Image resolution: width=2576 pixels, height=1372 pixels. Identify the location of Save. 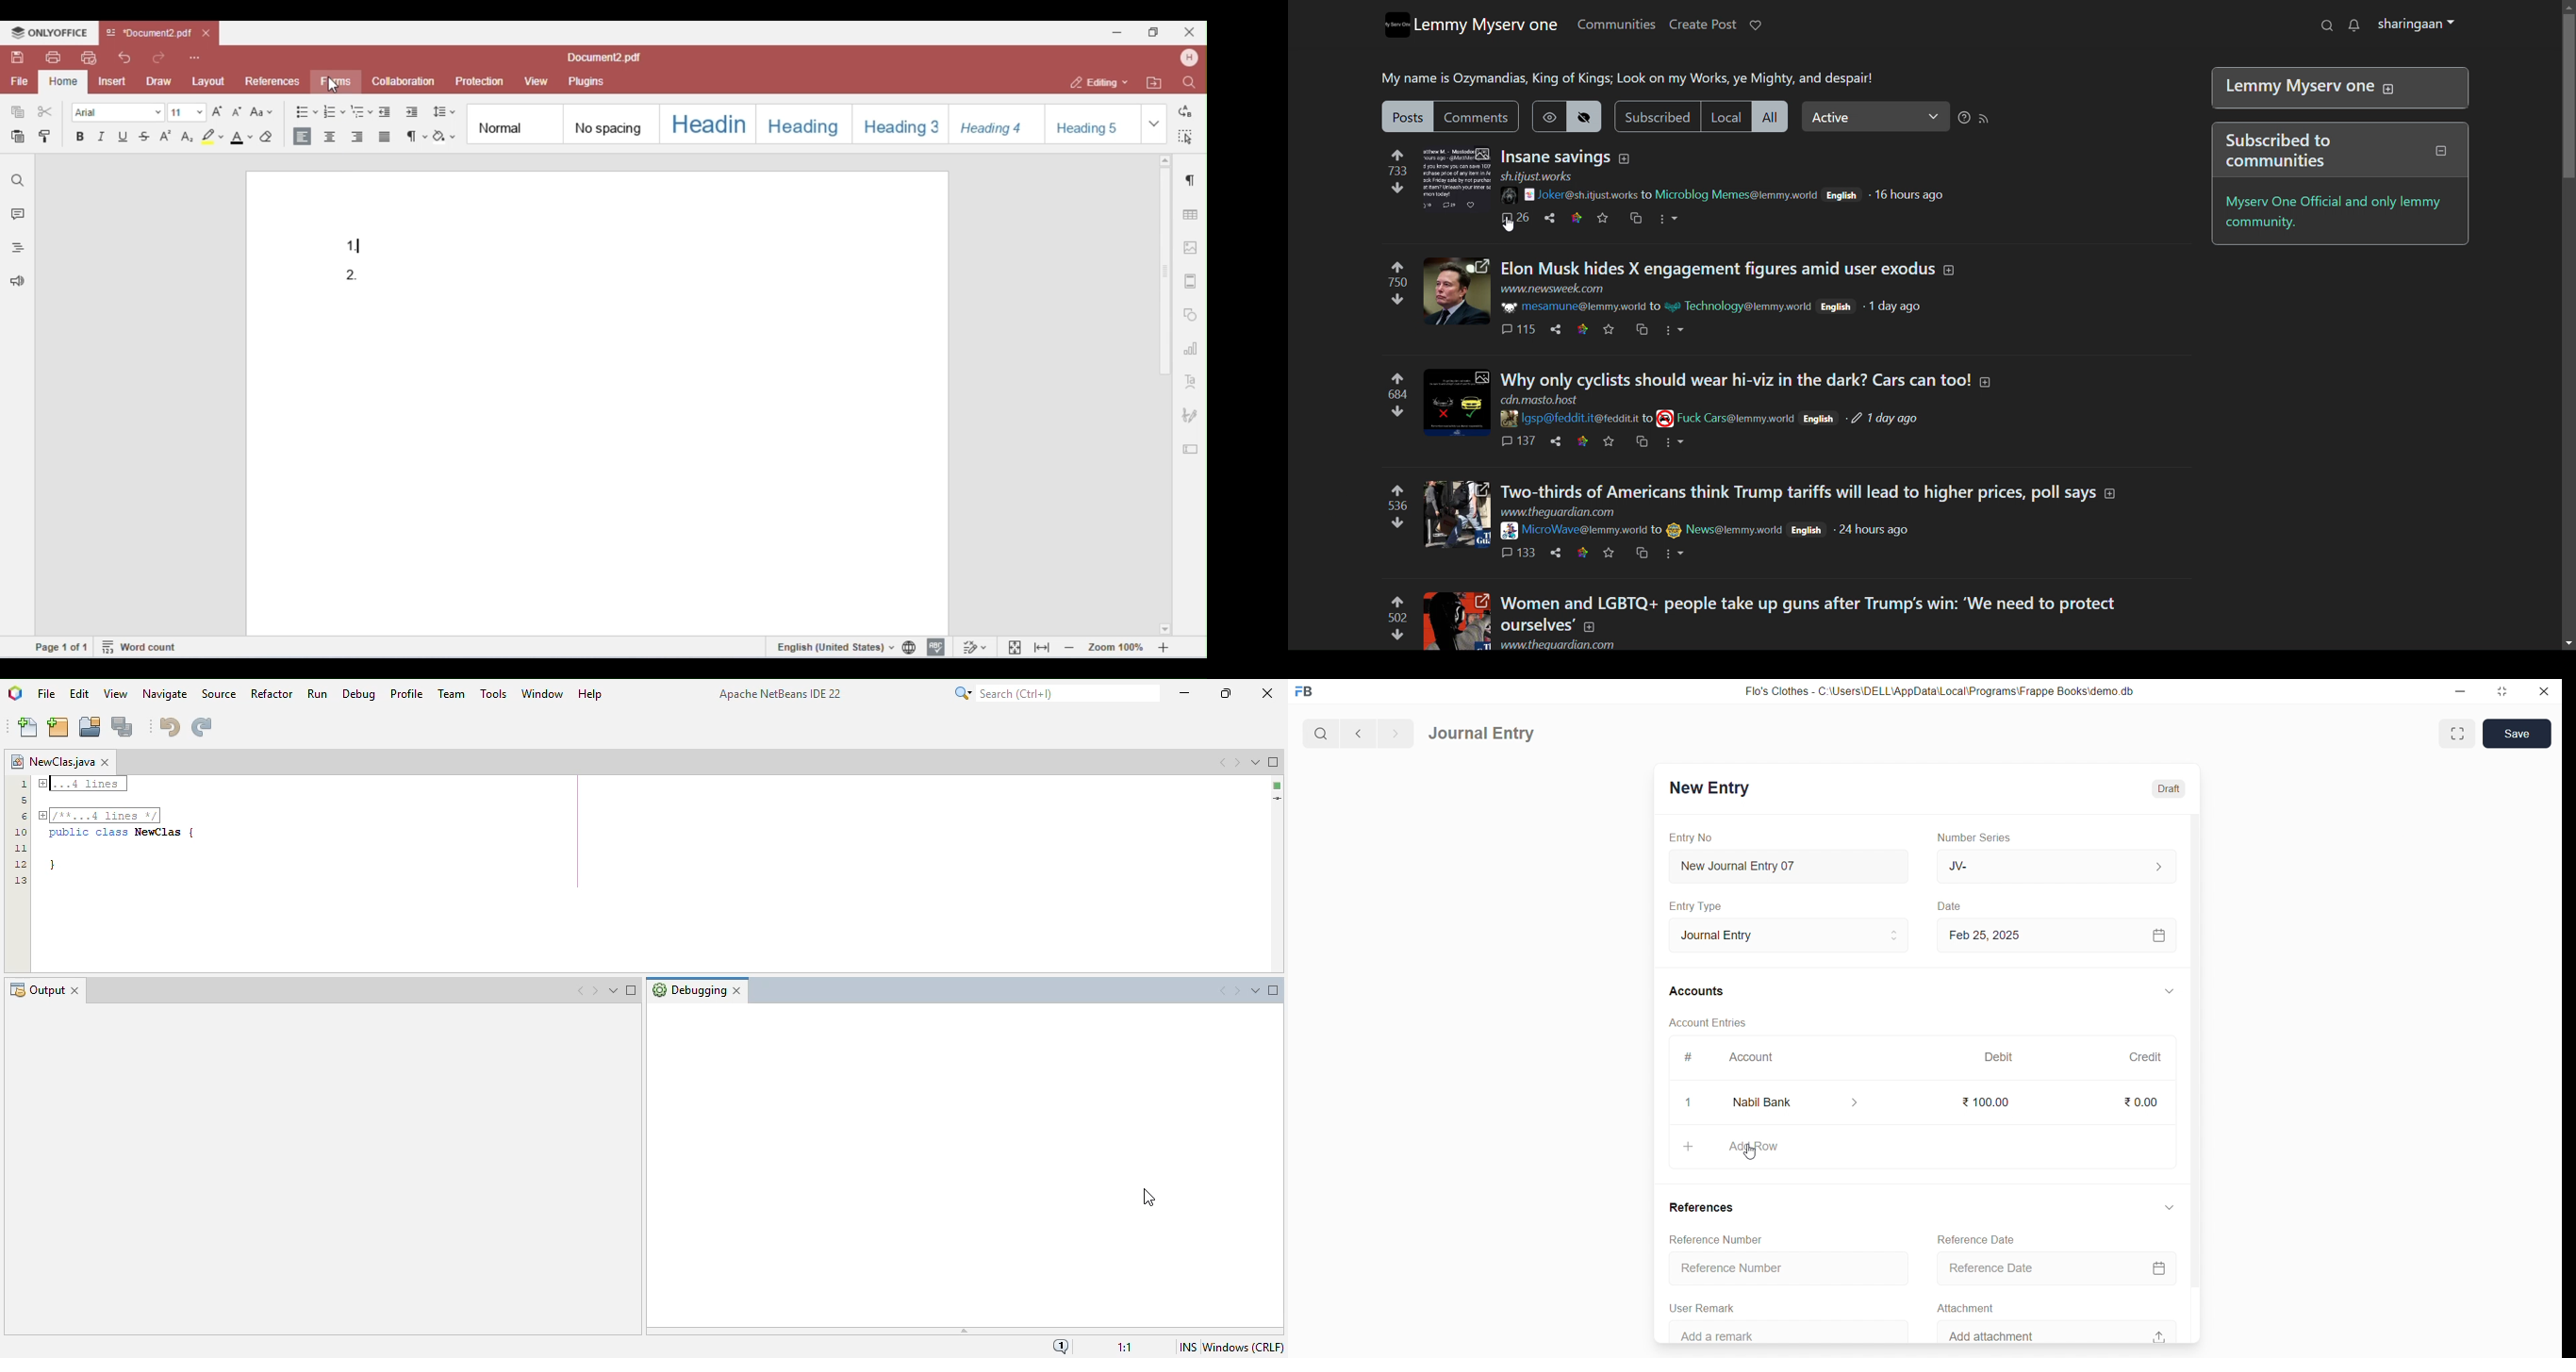
(2517, 734).